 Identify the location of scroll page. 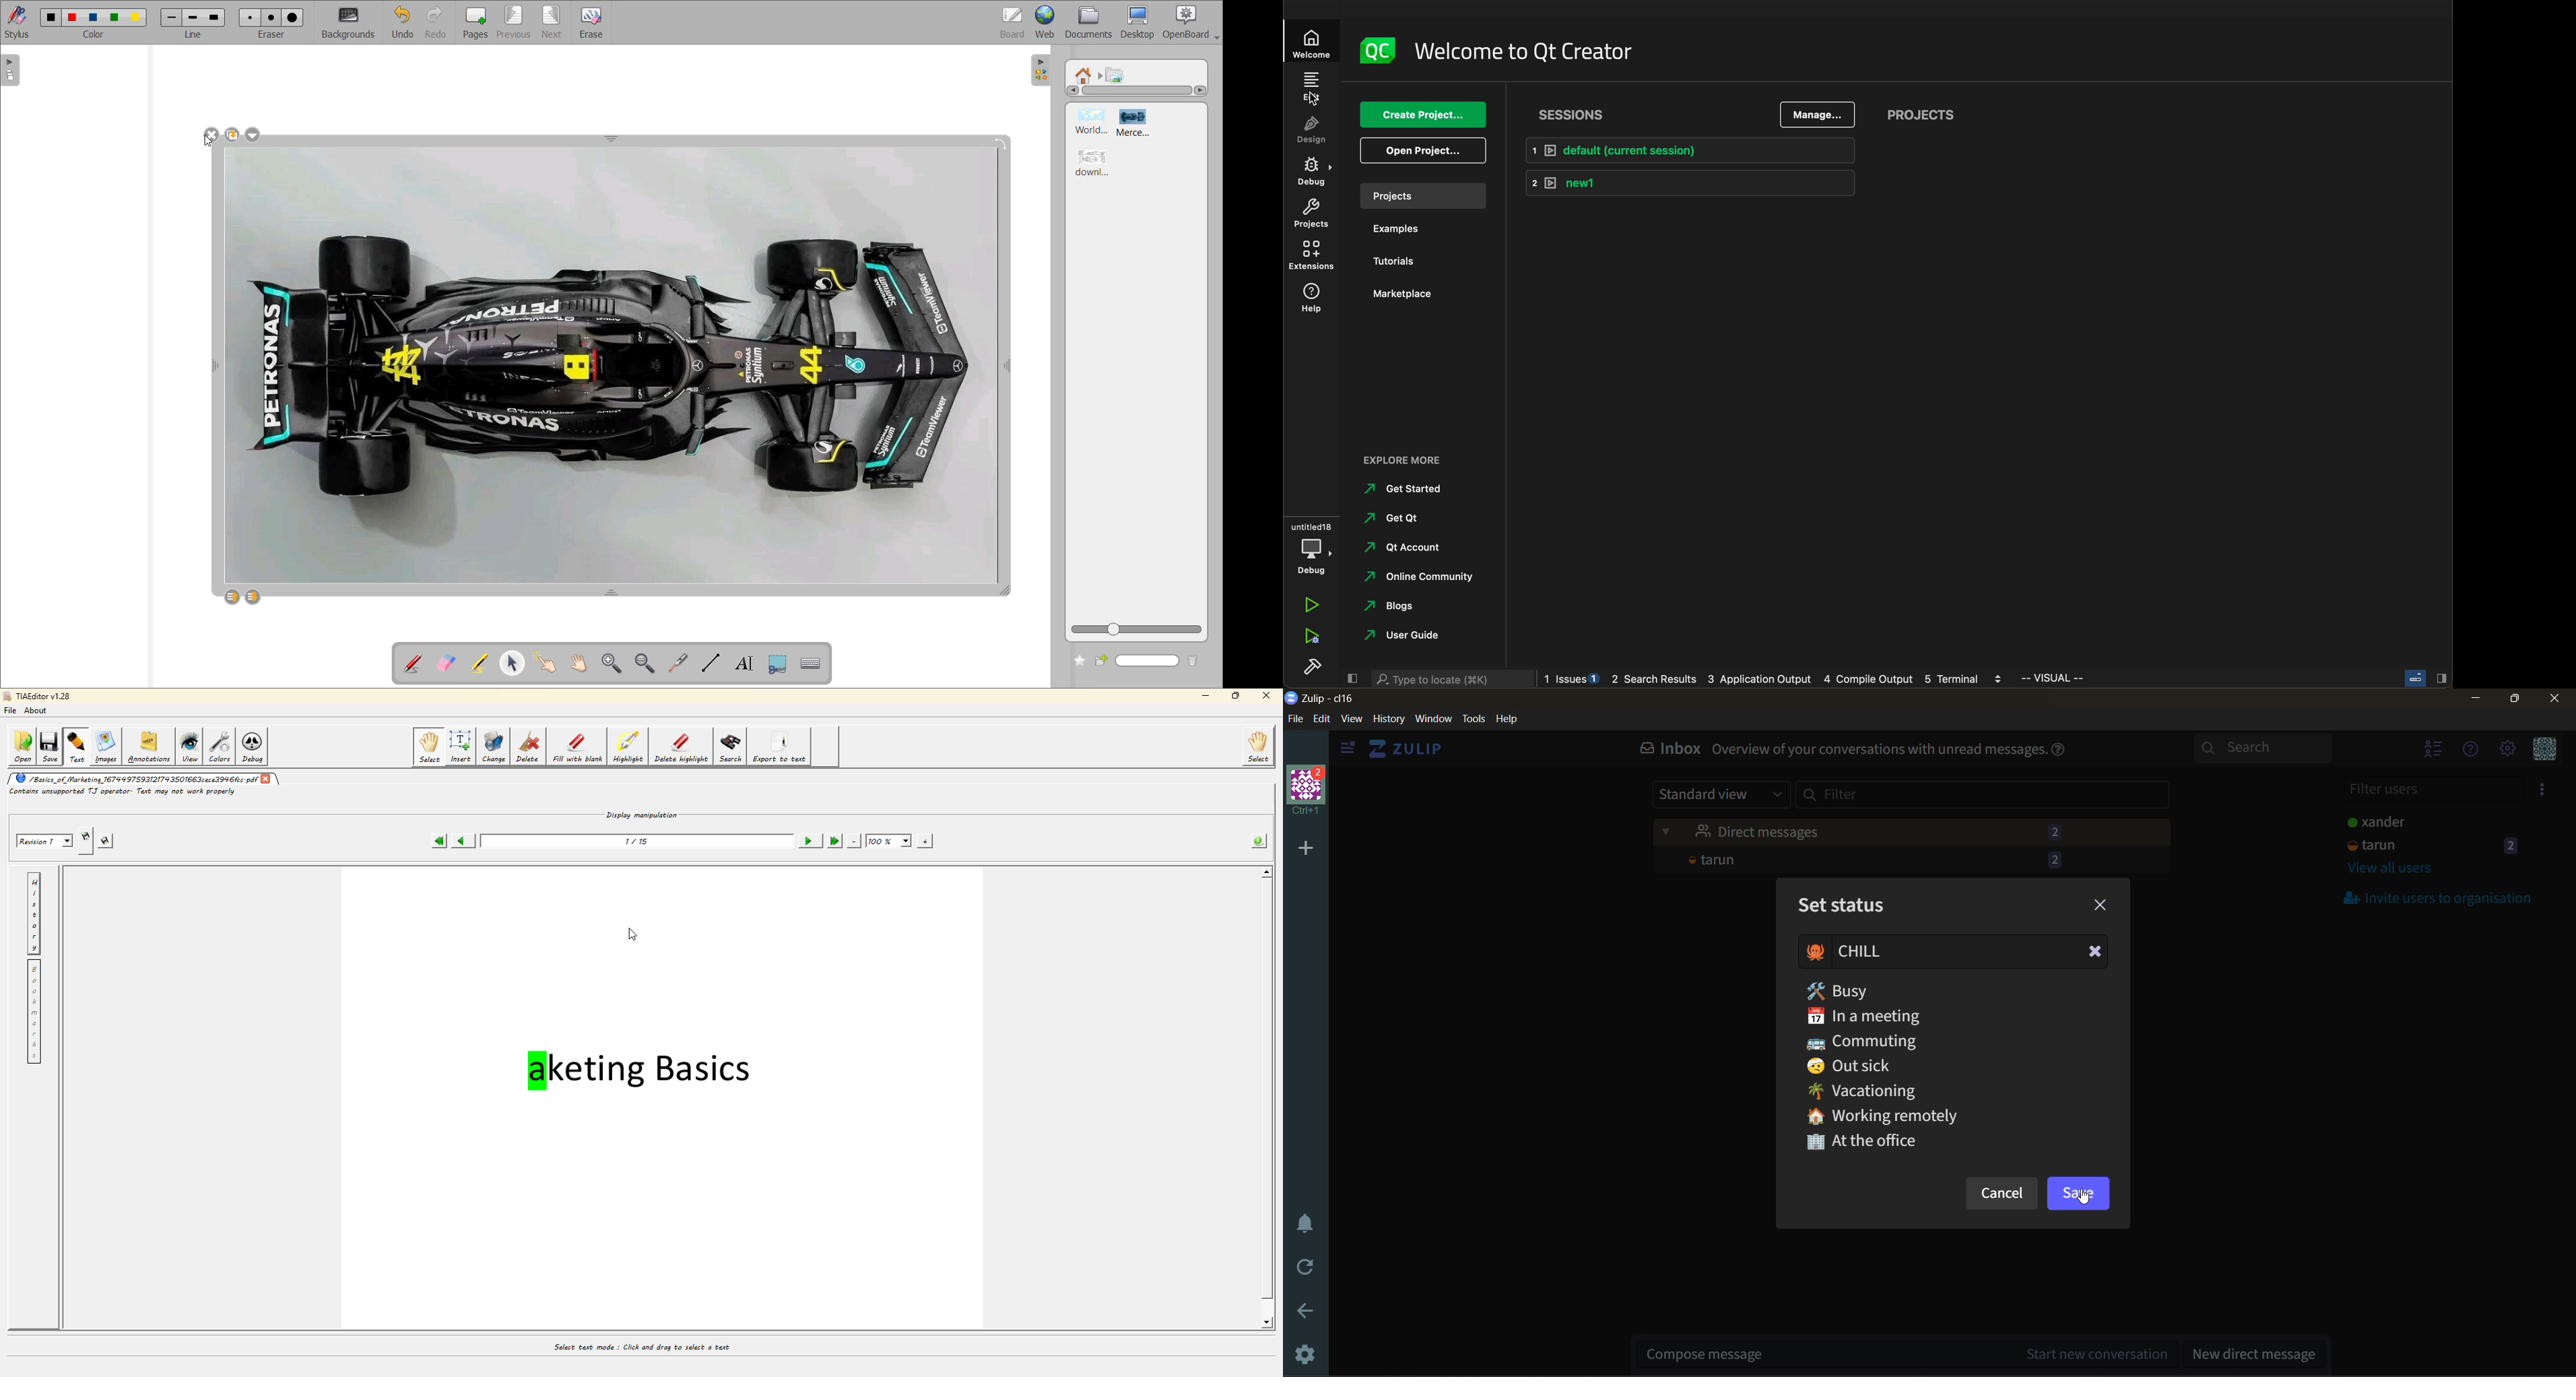
(579, 662).